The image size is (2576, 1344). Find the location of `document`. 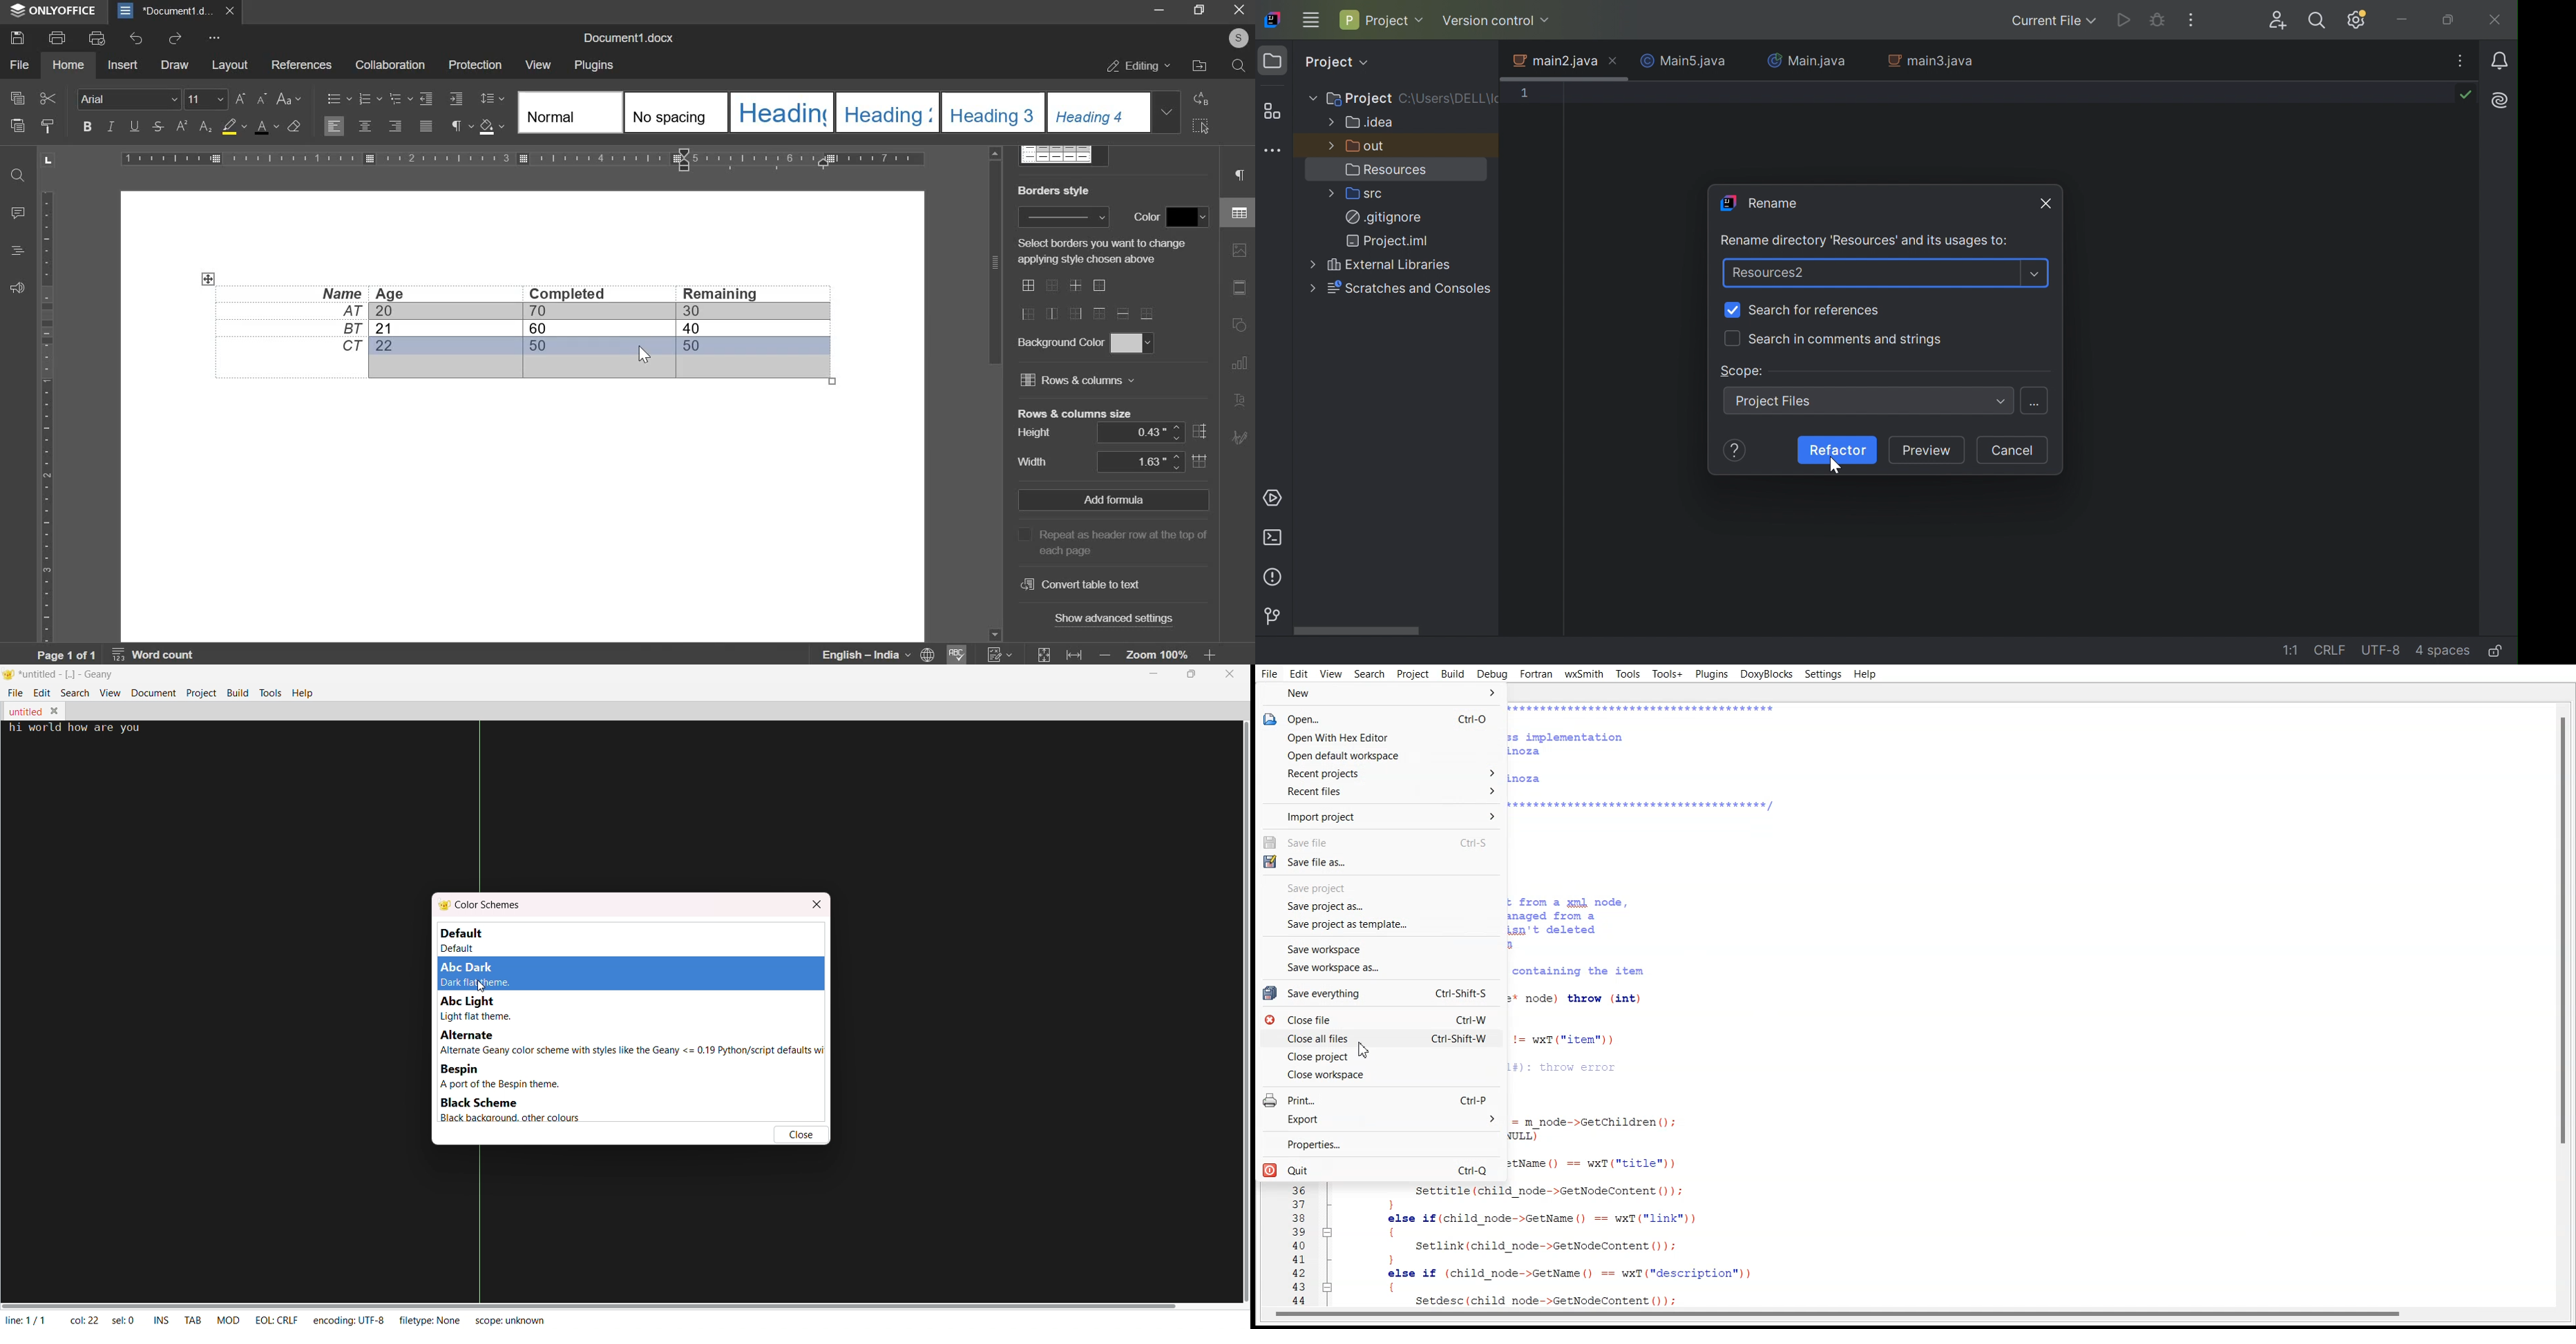

document is located at coordinates (153, 691).